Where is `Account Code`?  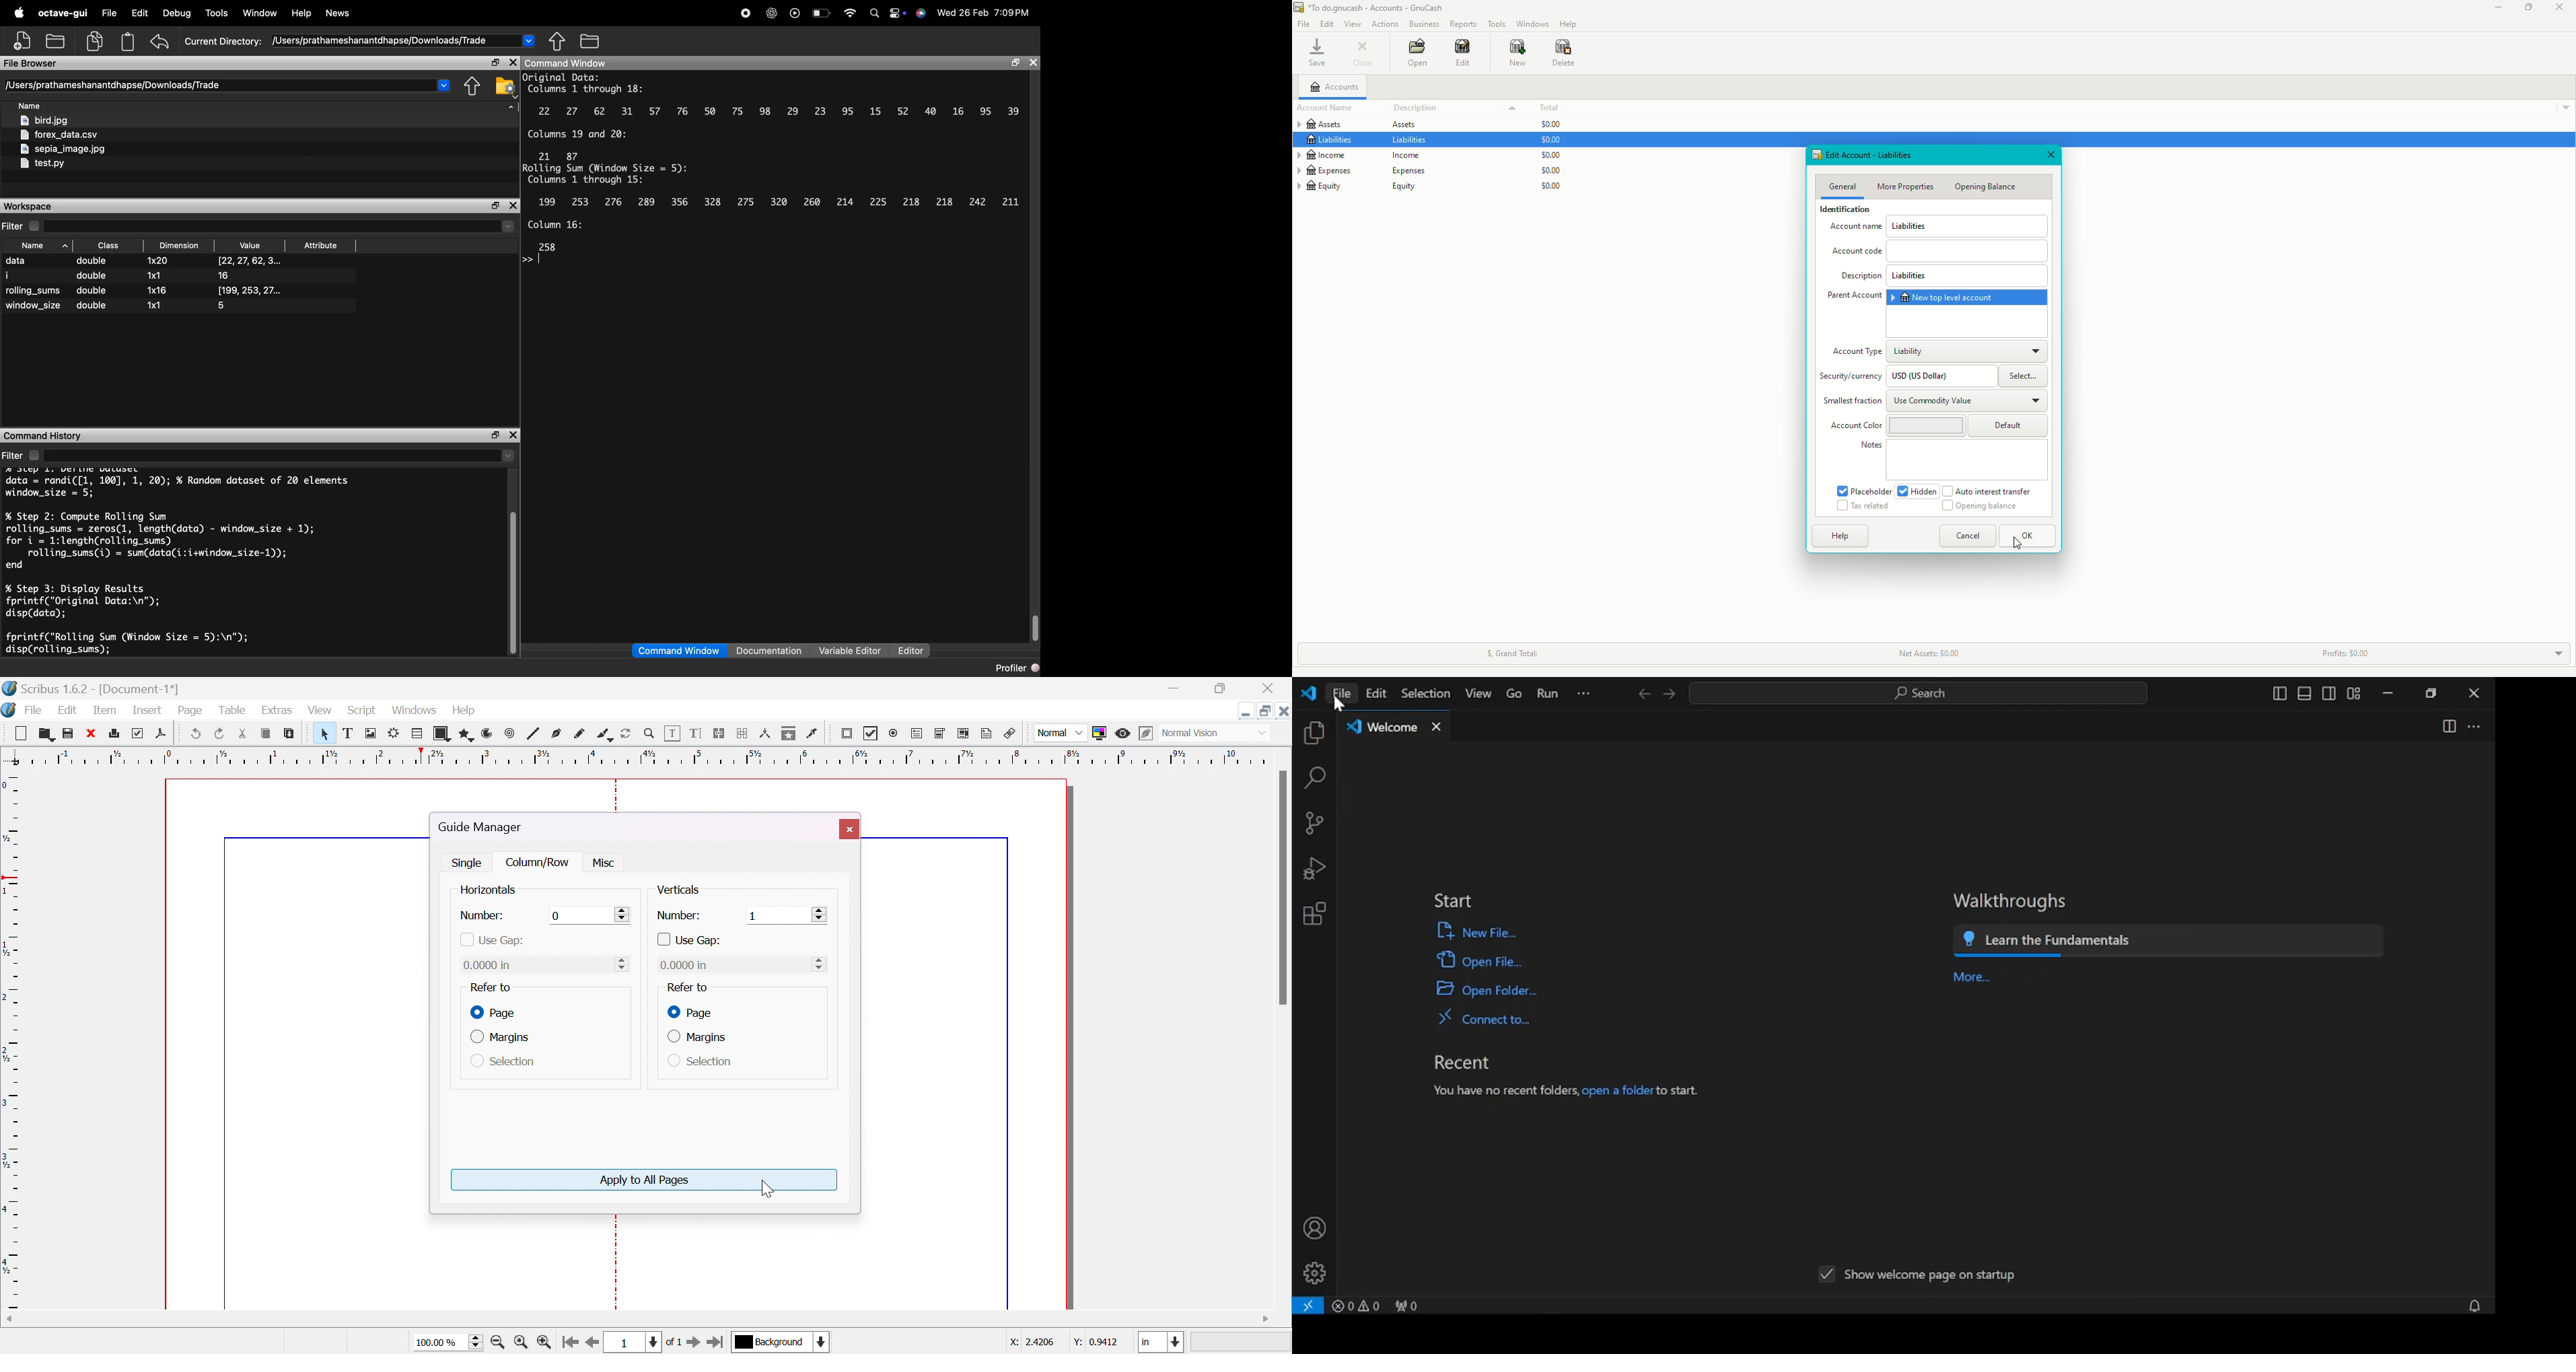
Account Code is located at coordinates (1938, 252).